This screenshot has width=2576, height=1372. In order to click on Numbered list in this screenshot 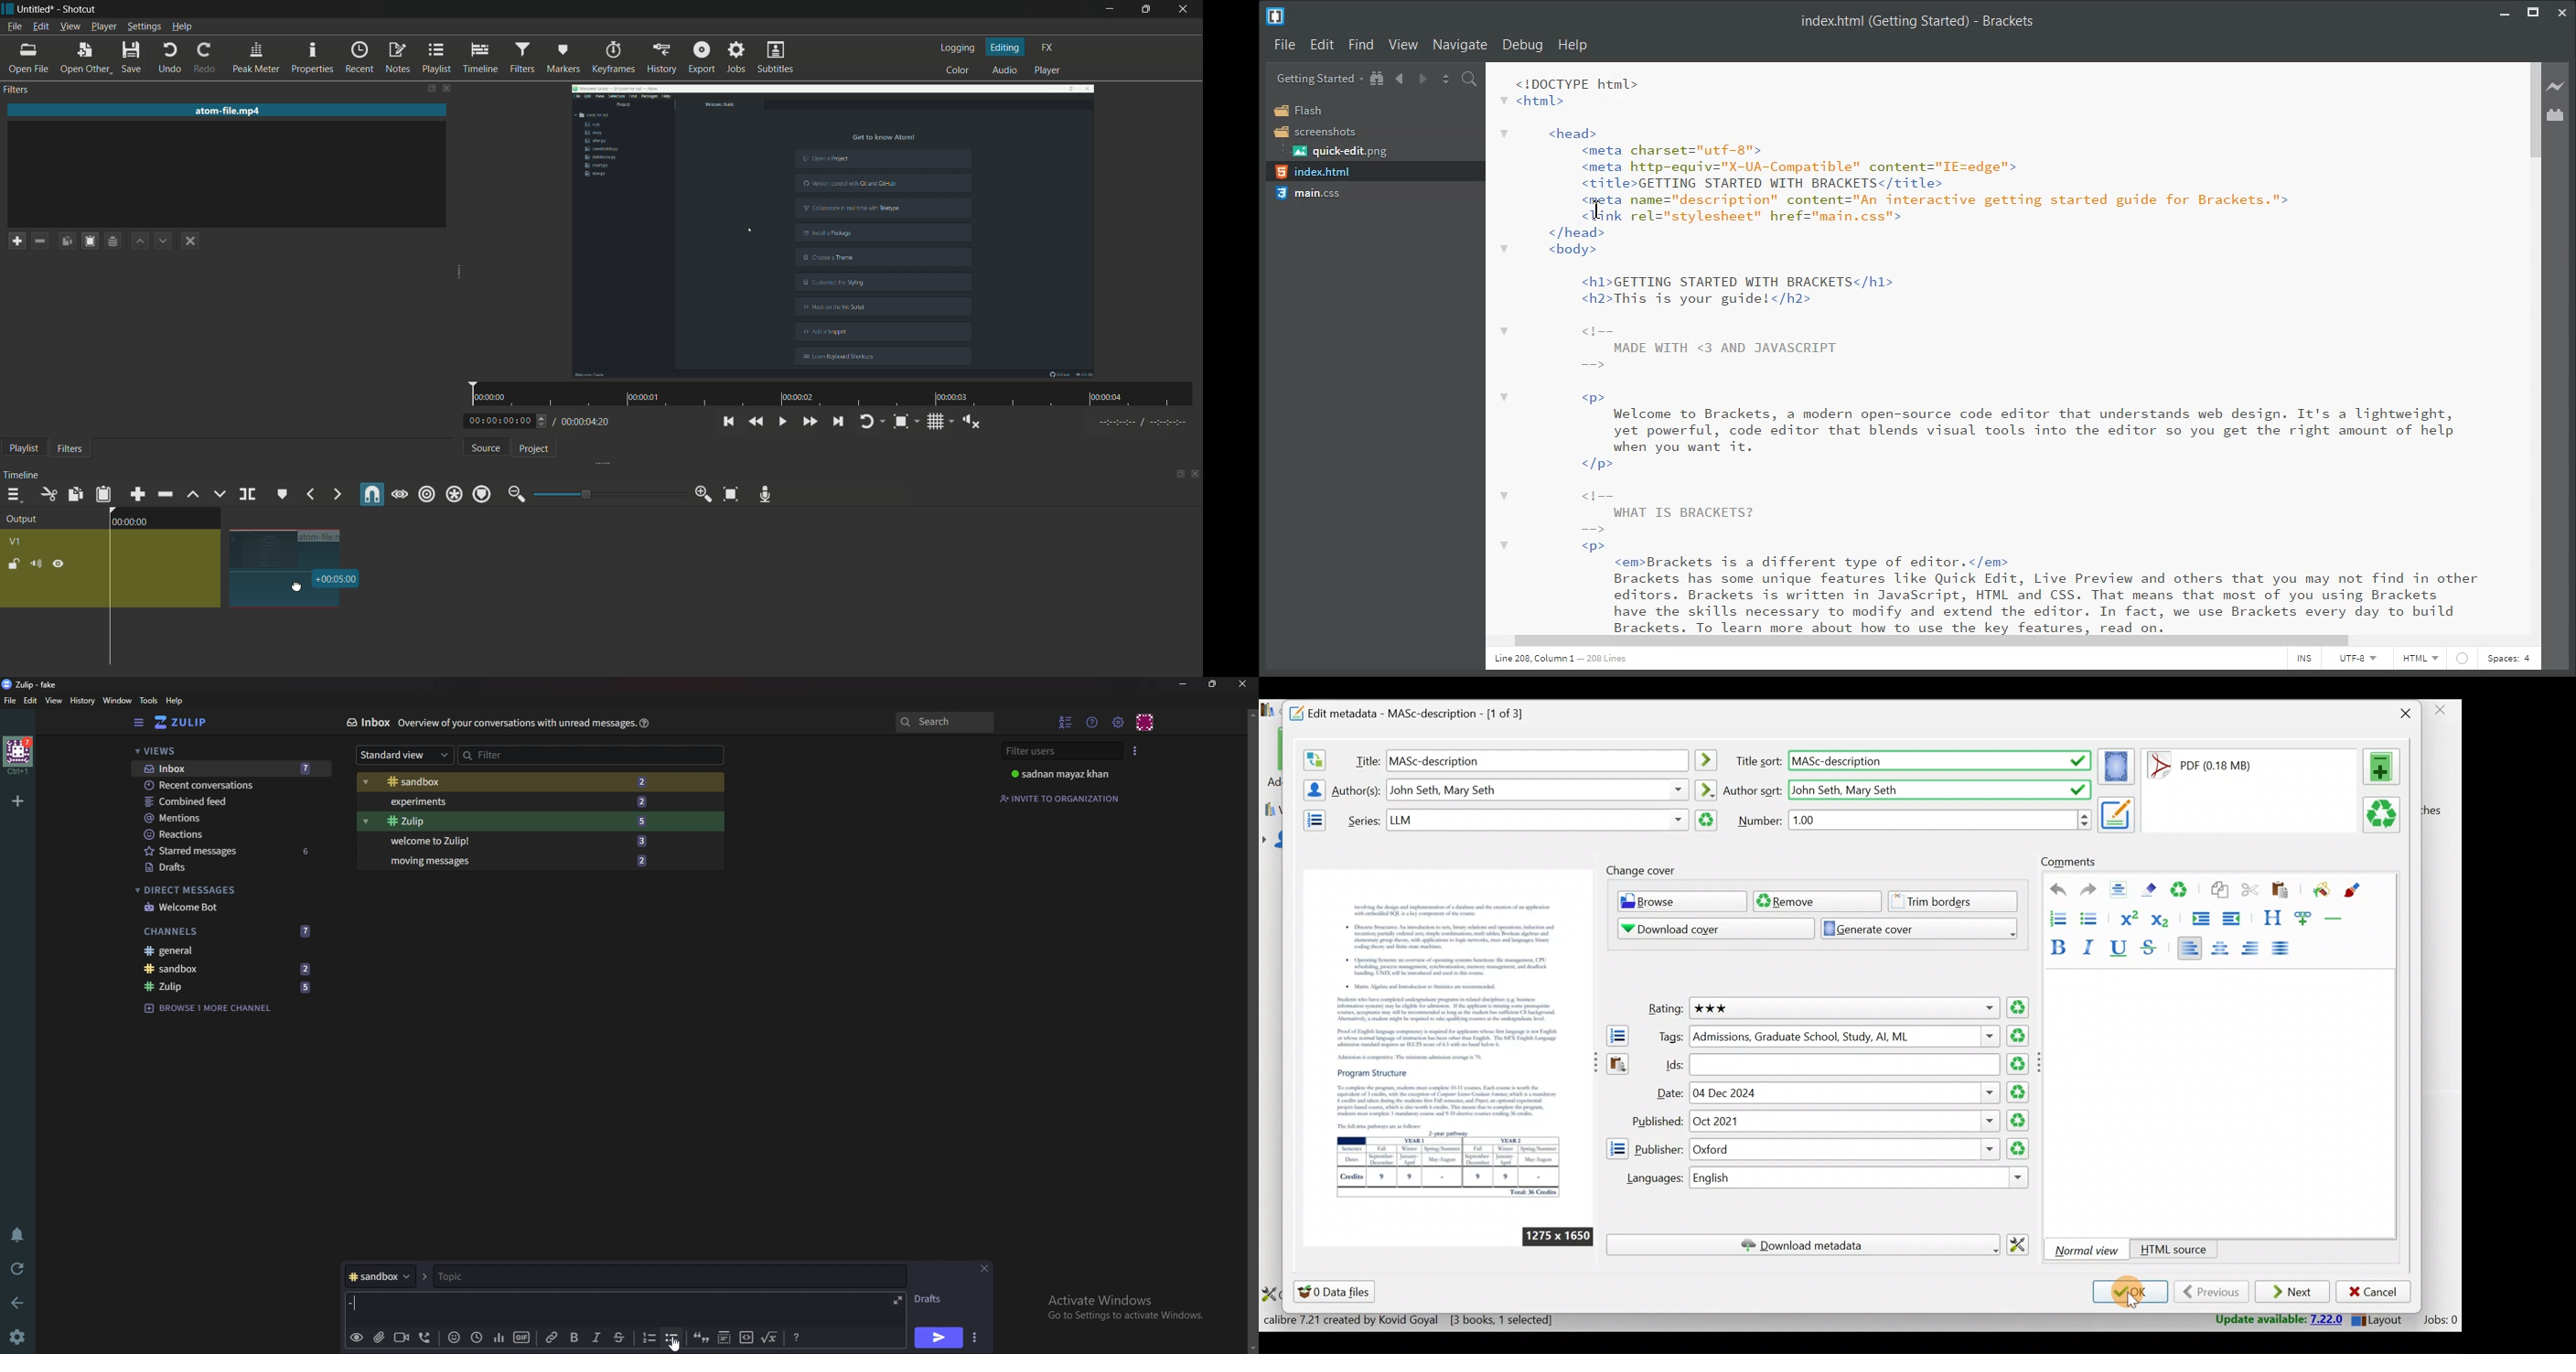, I will do `click(648, 1338)`.